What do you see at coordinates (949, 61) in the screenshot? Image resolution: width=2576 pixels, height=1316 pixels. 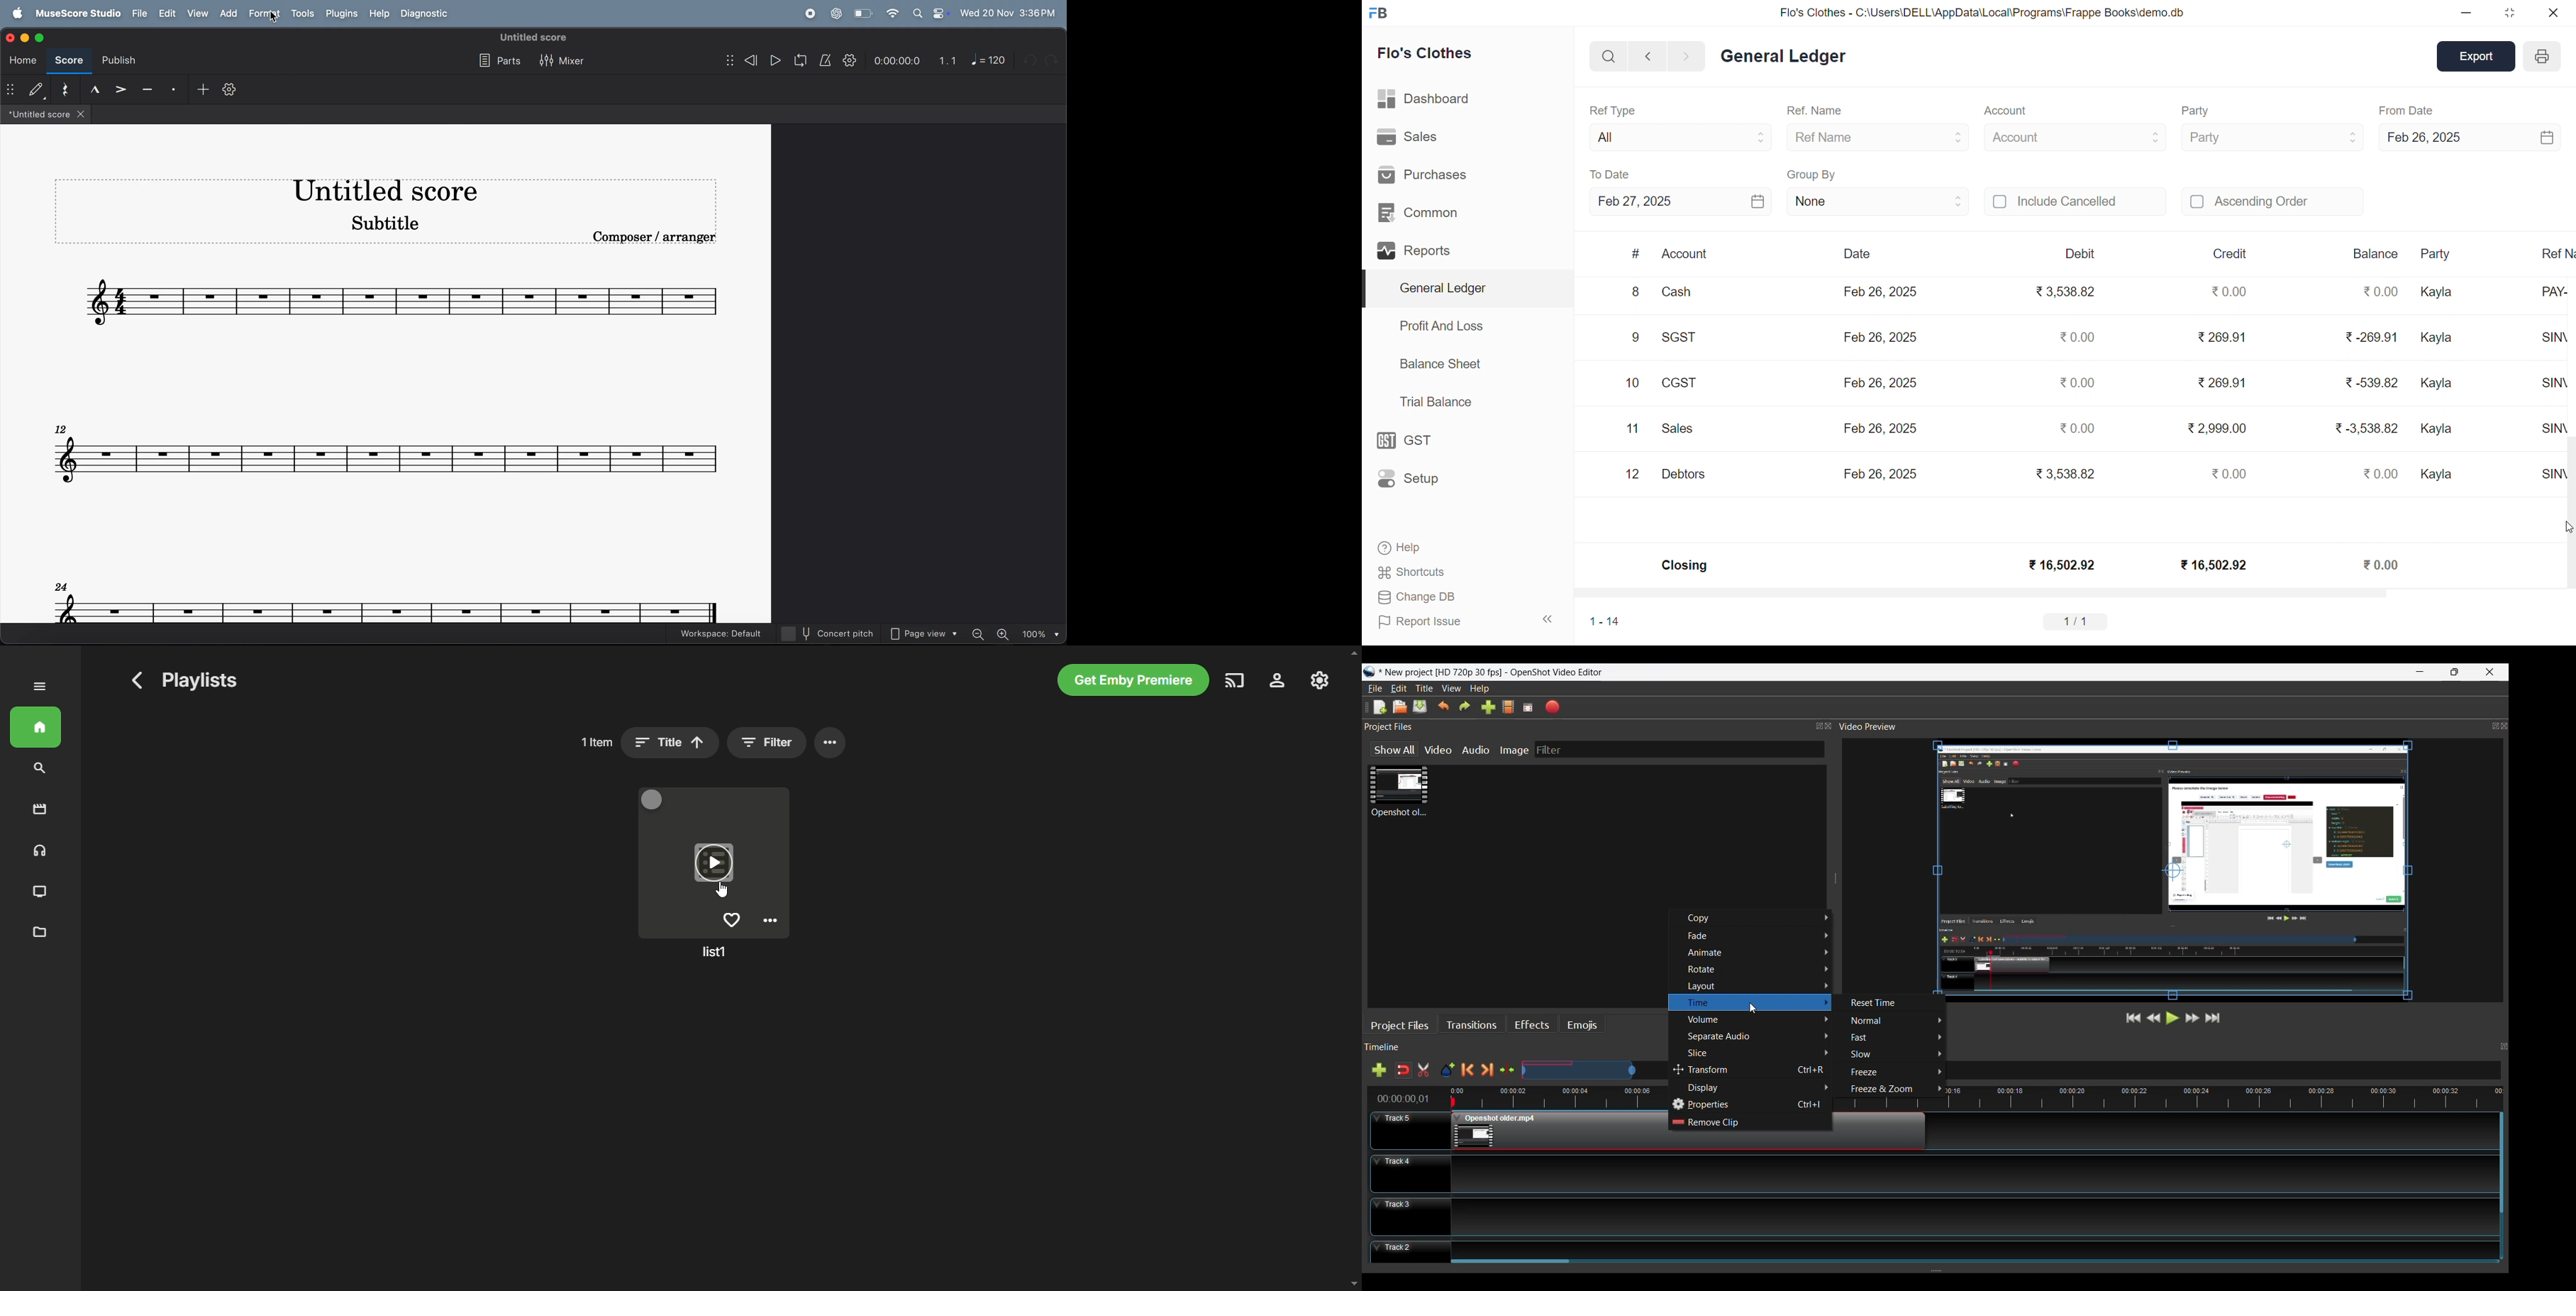 I see `1.1` at bounding box center [949, 61].